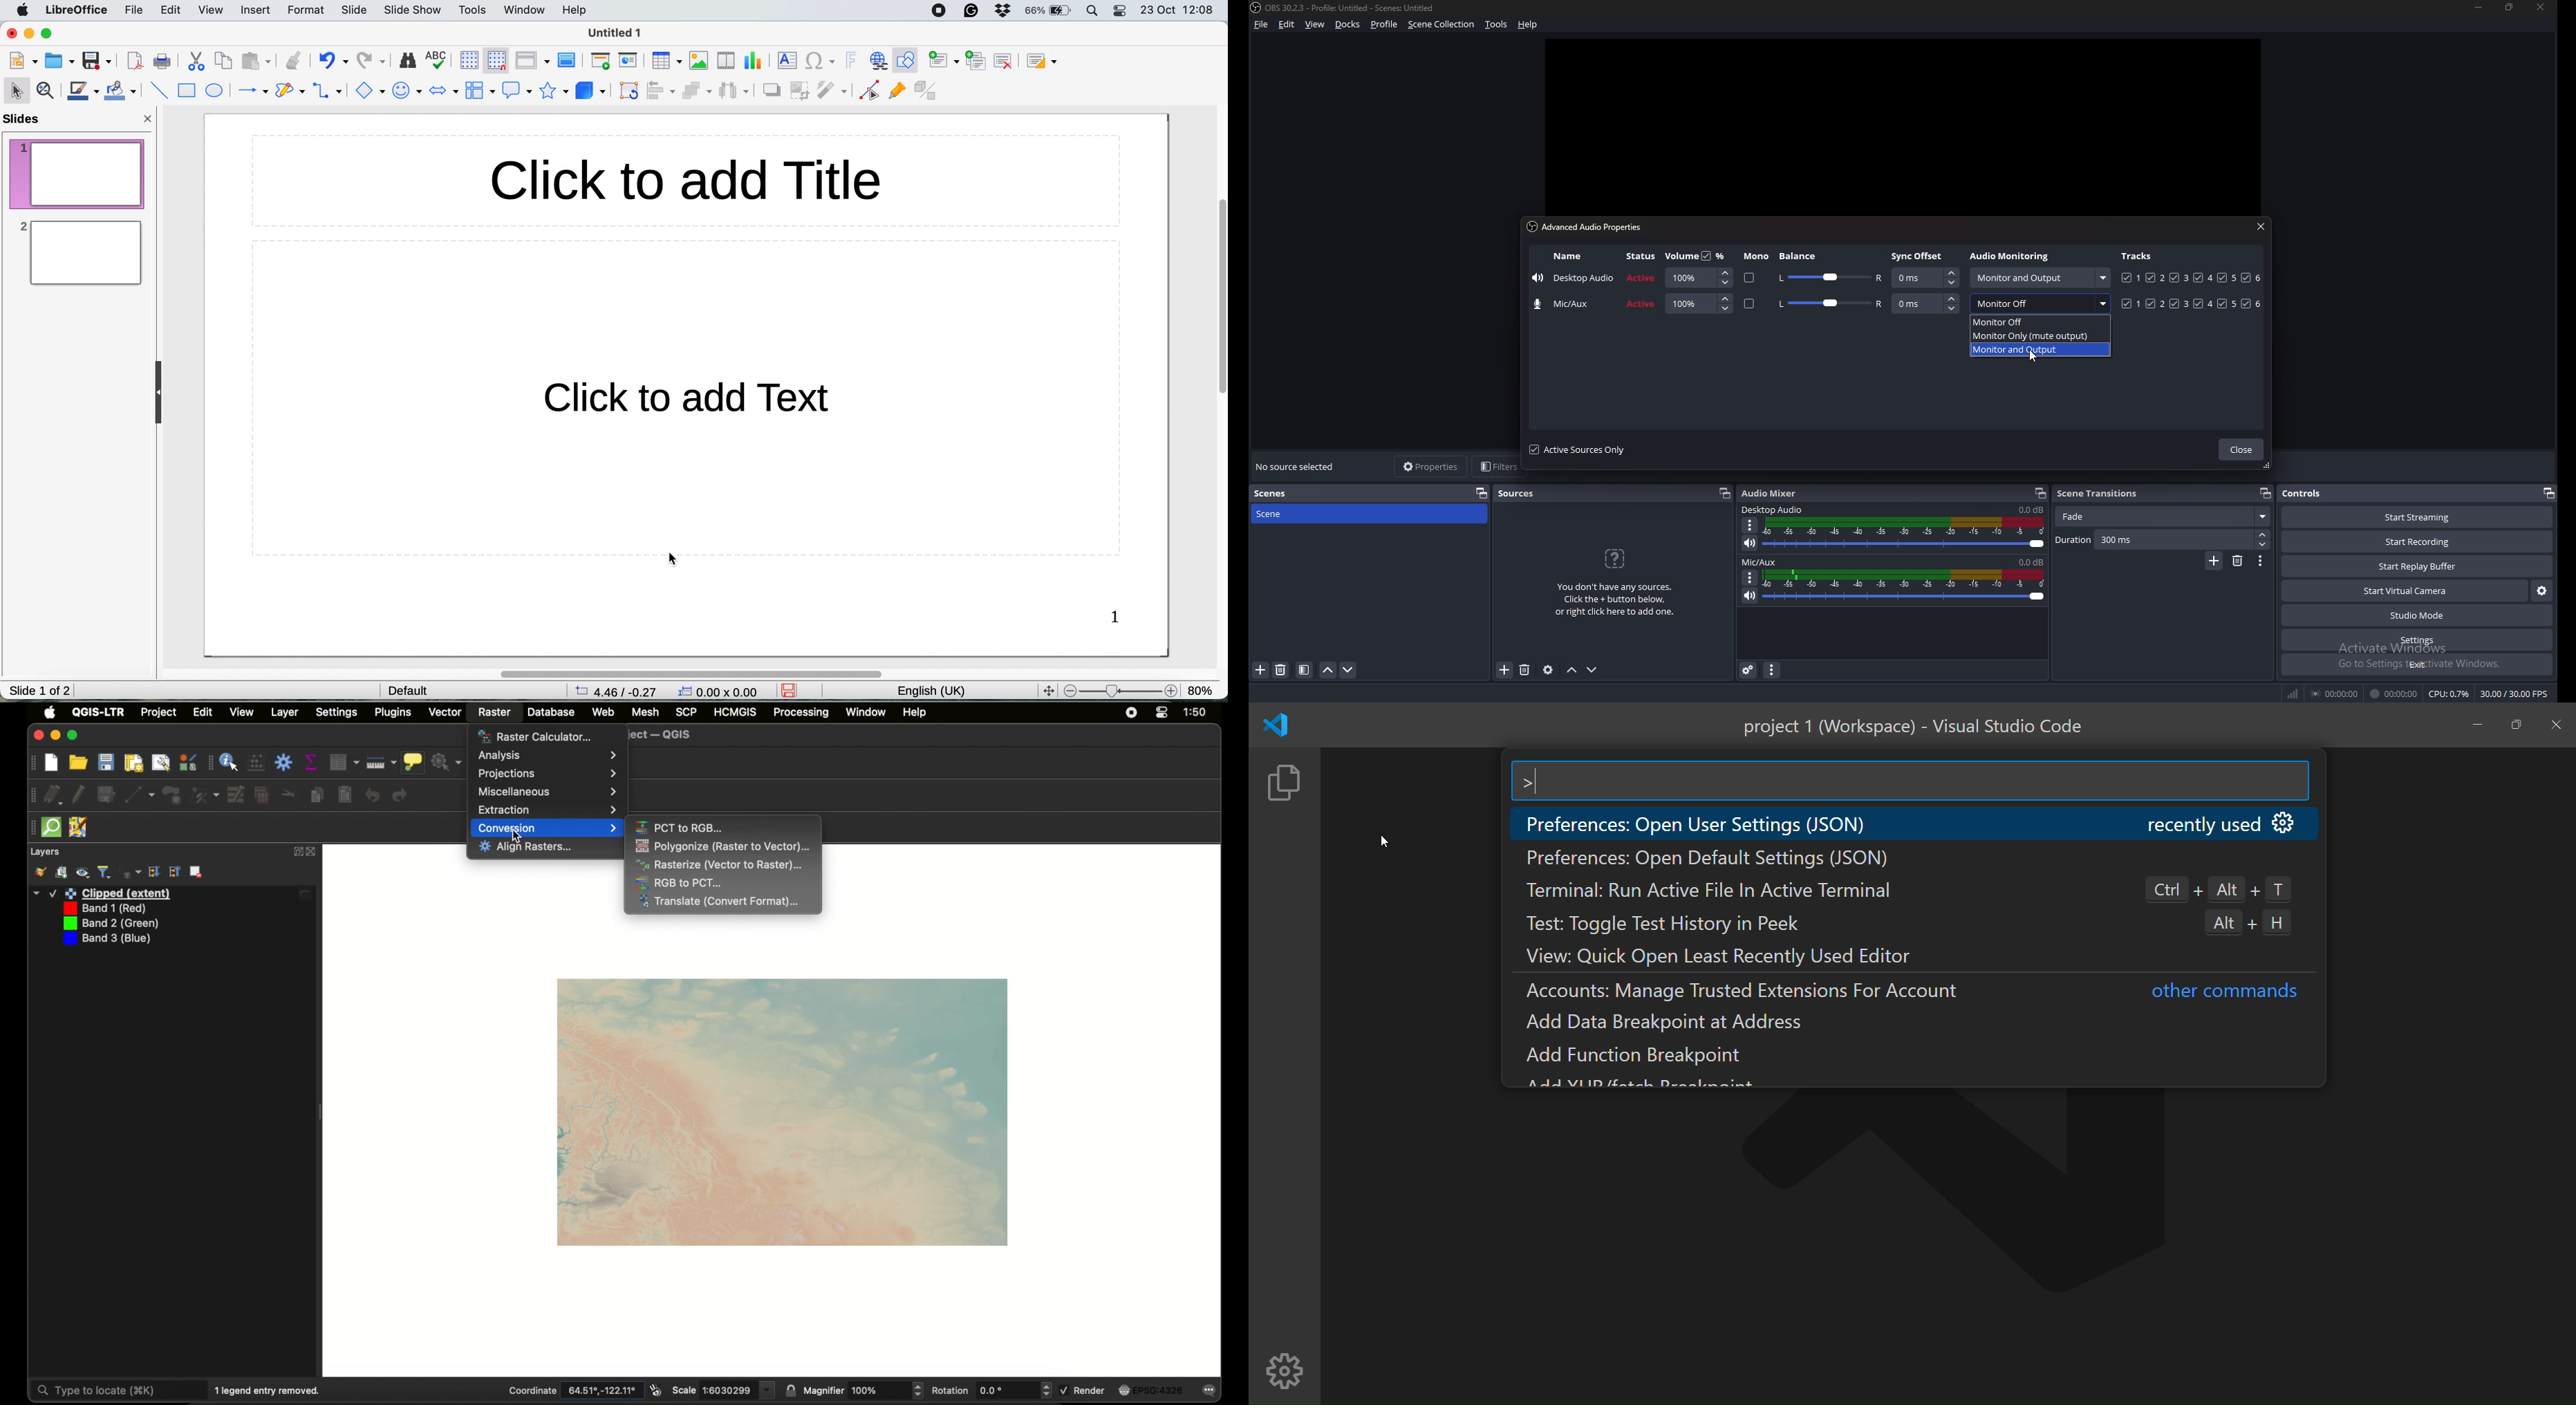  What do you see at coordinates (2406, 591) in the screenshot?
I see `start virtual camera` at bounding box center [2406, 591].